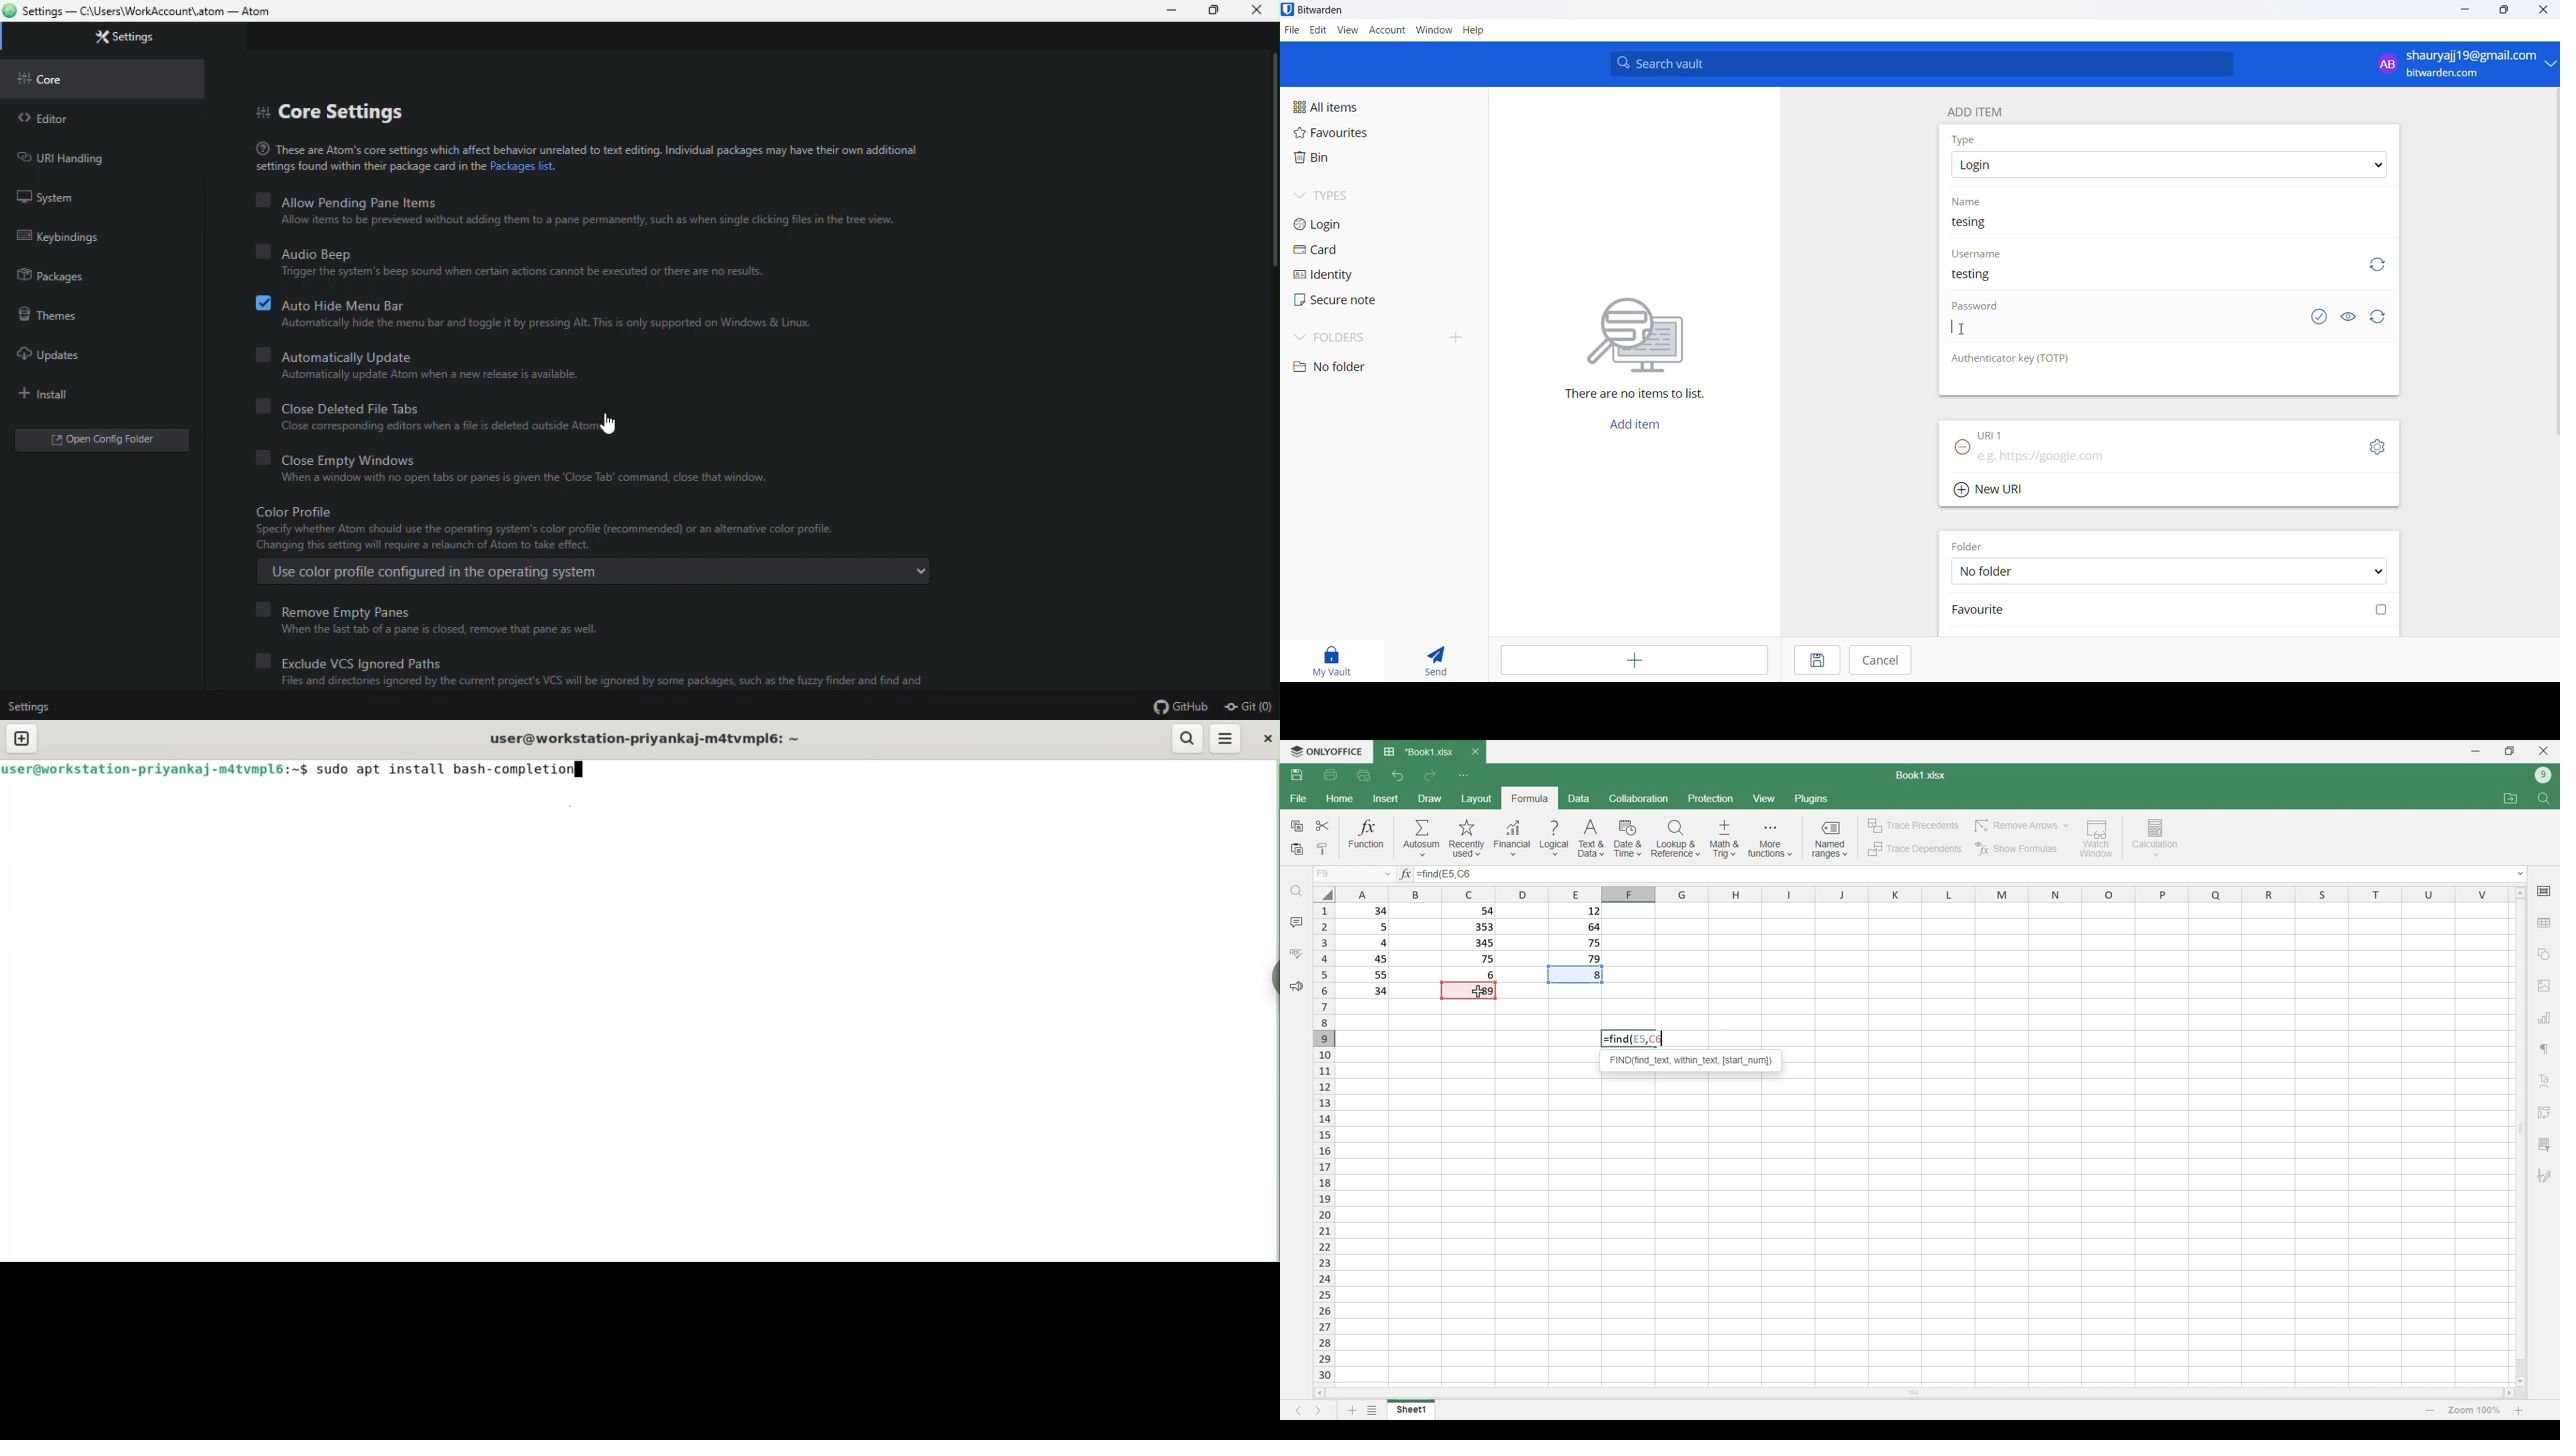  What do you see at coordinates (1531, 798) in the screenshot?
I see `Formula menu, current selection` at bounding box center [1531, 798].